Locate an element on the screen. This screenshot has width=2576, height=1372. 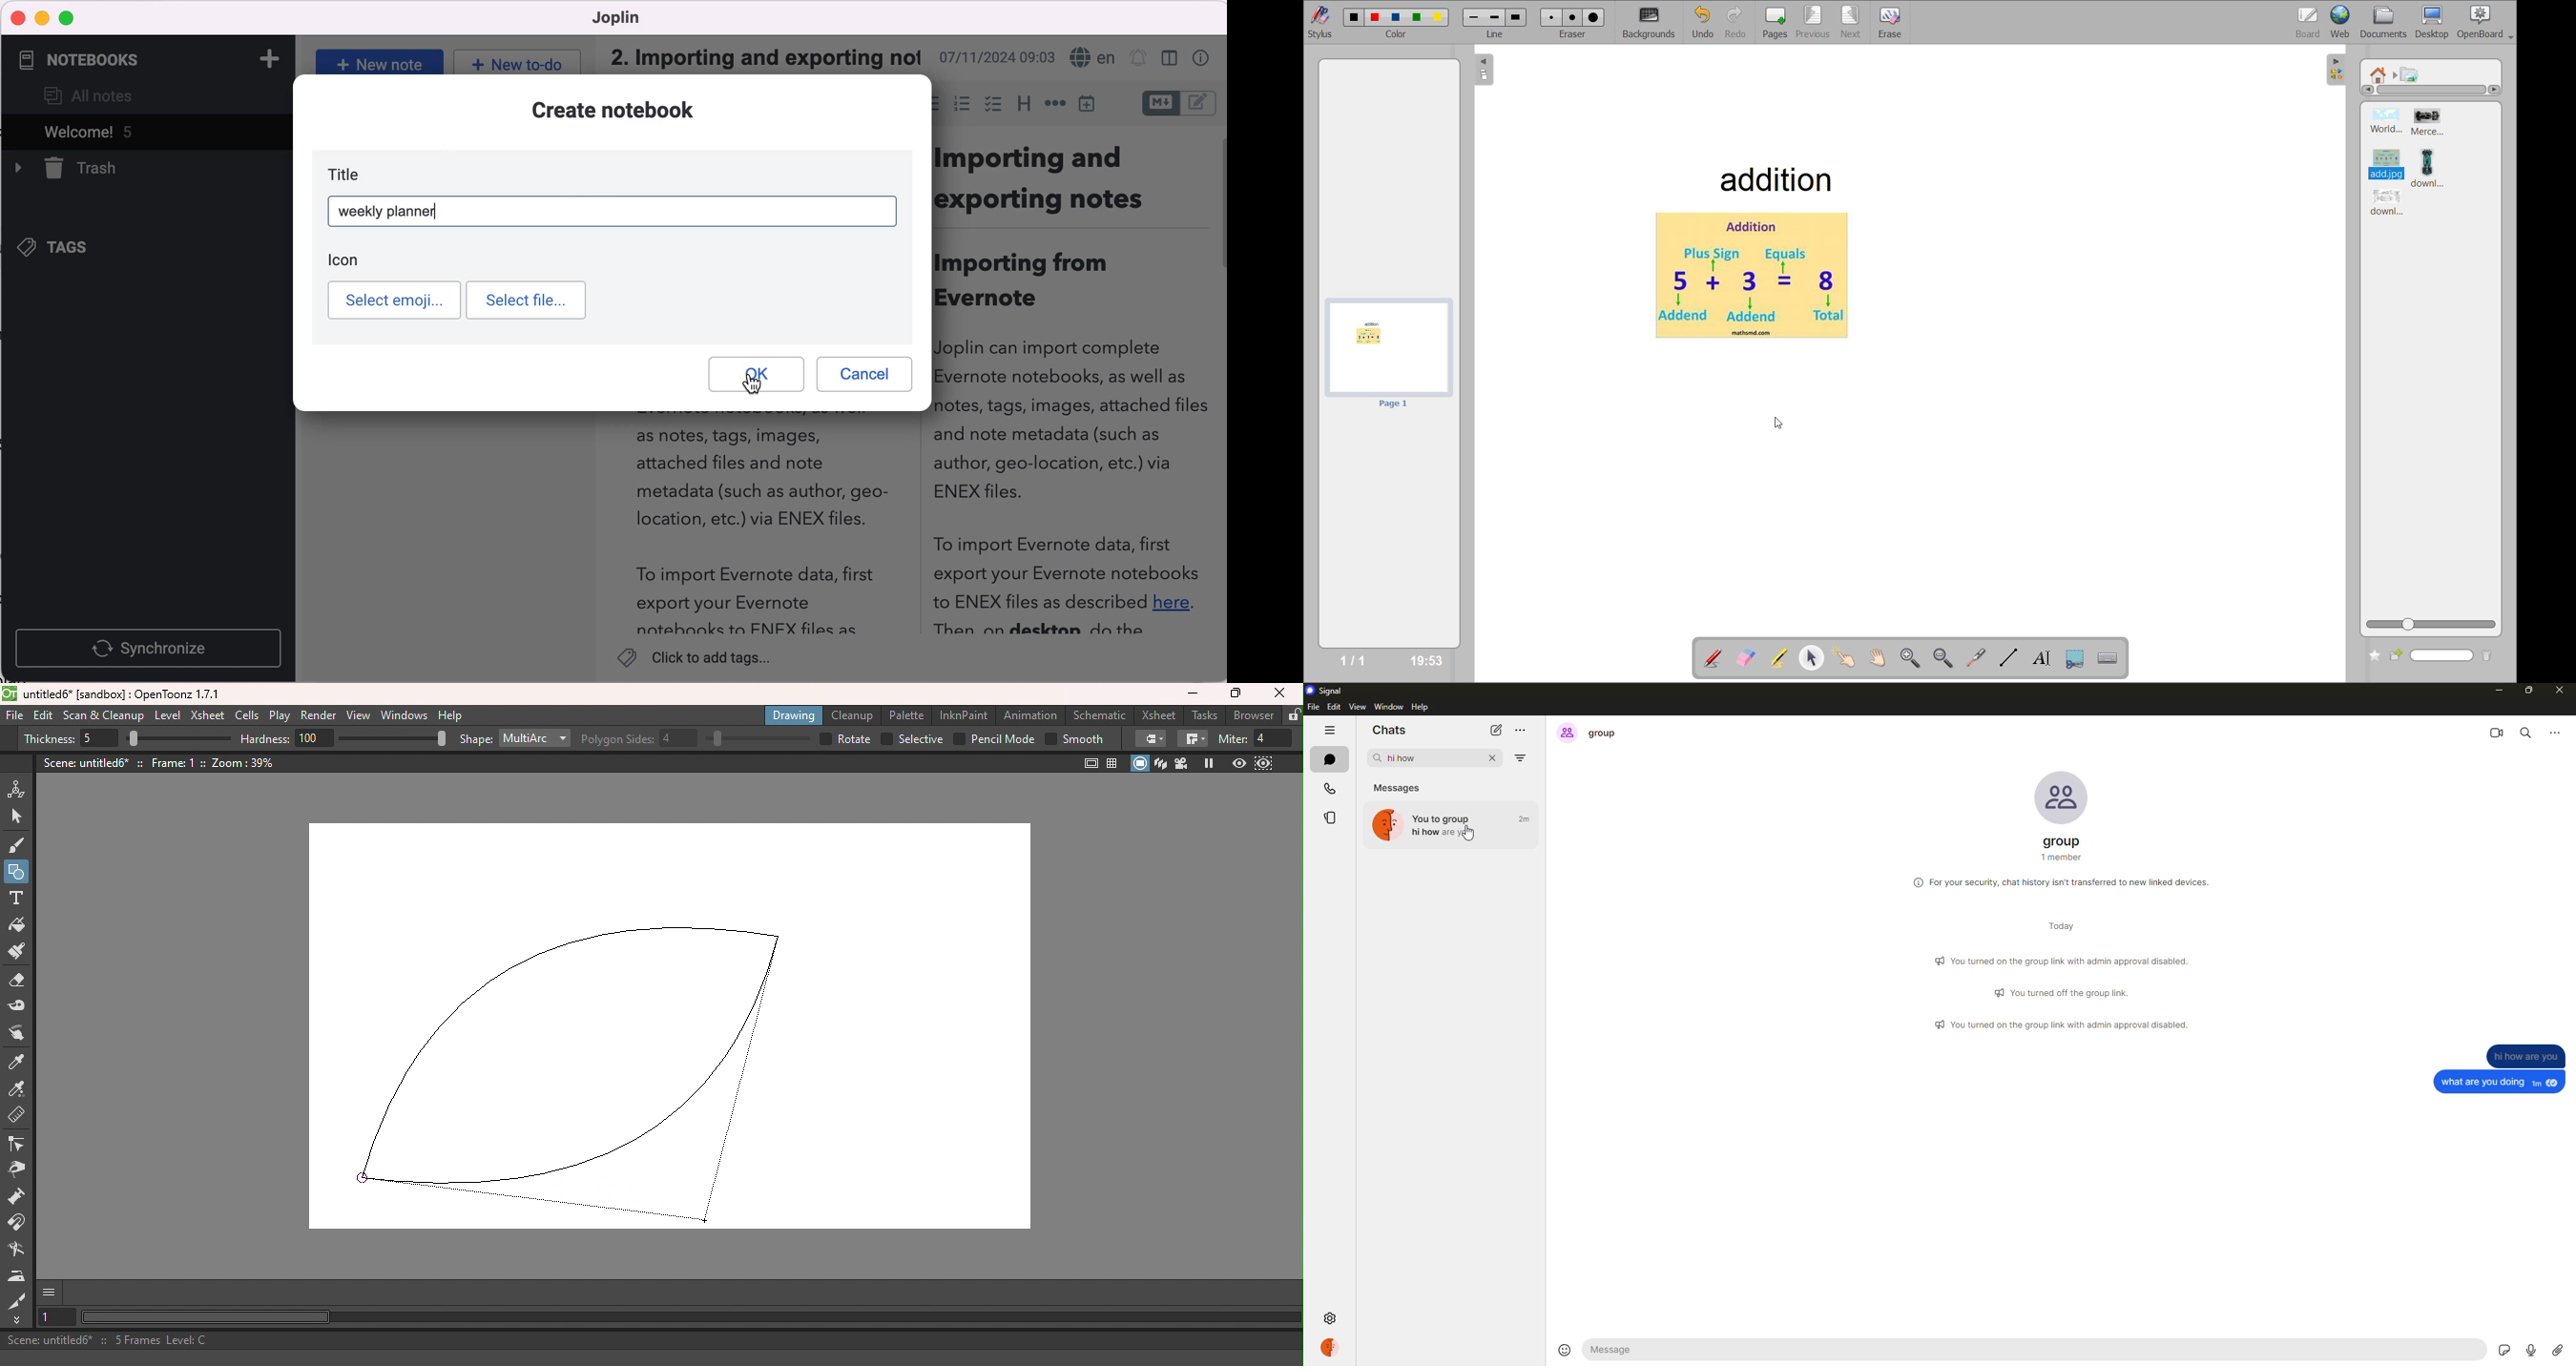
Cells is located at coordinates (246, 716).